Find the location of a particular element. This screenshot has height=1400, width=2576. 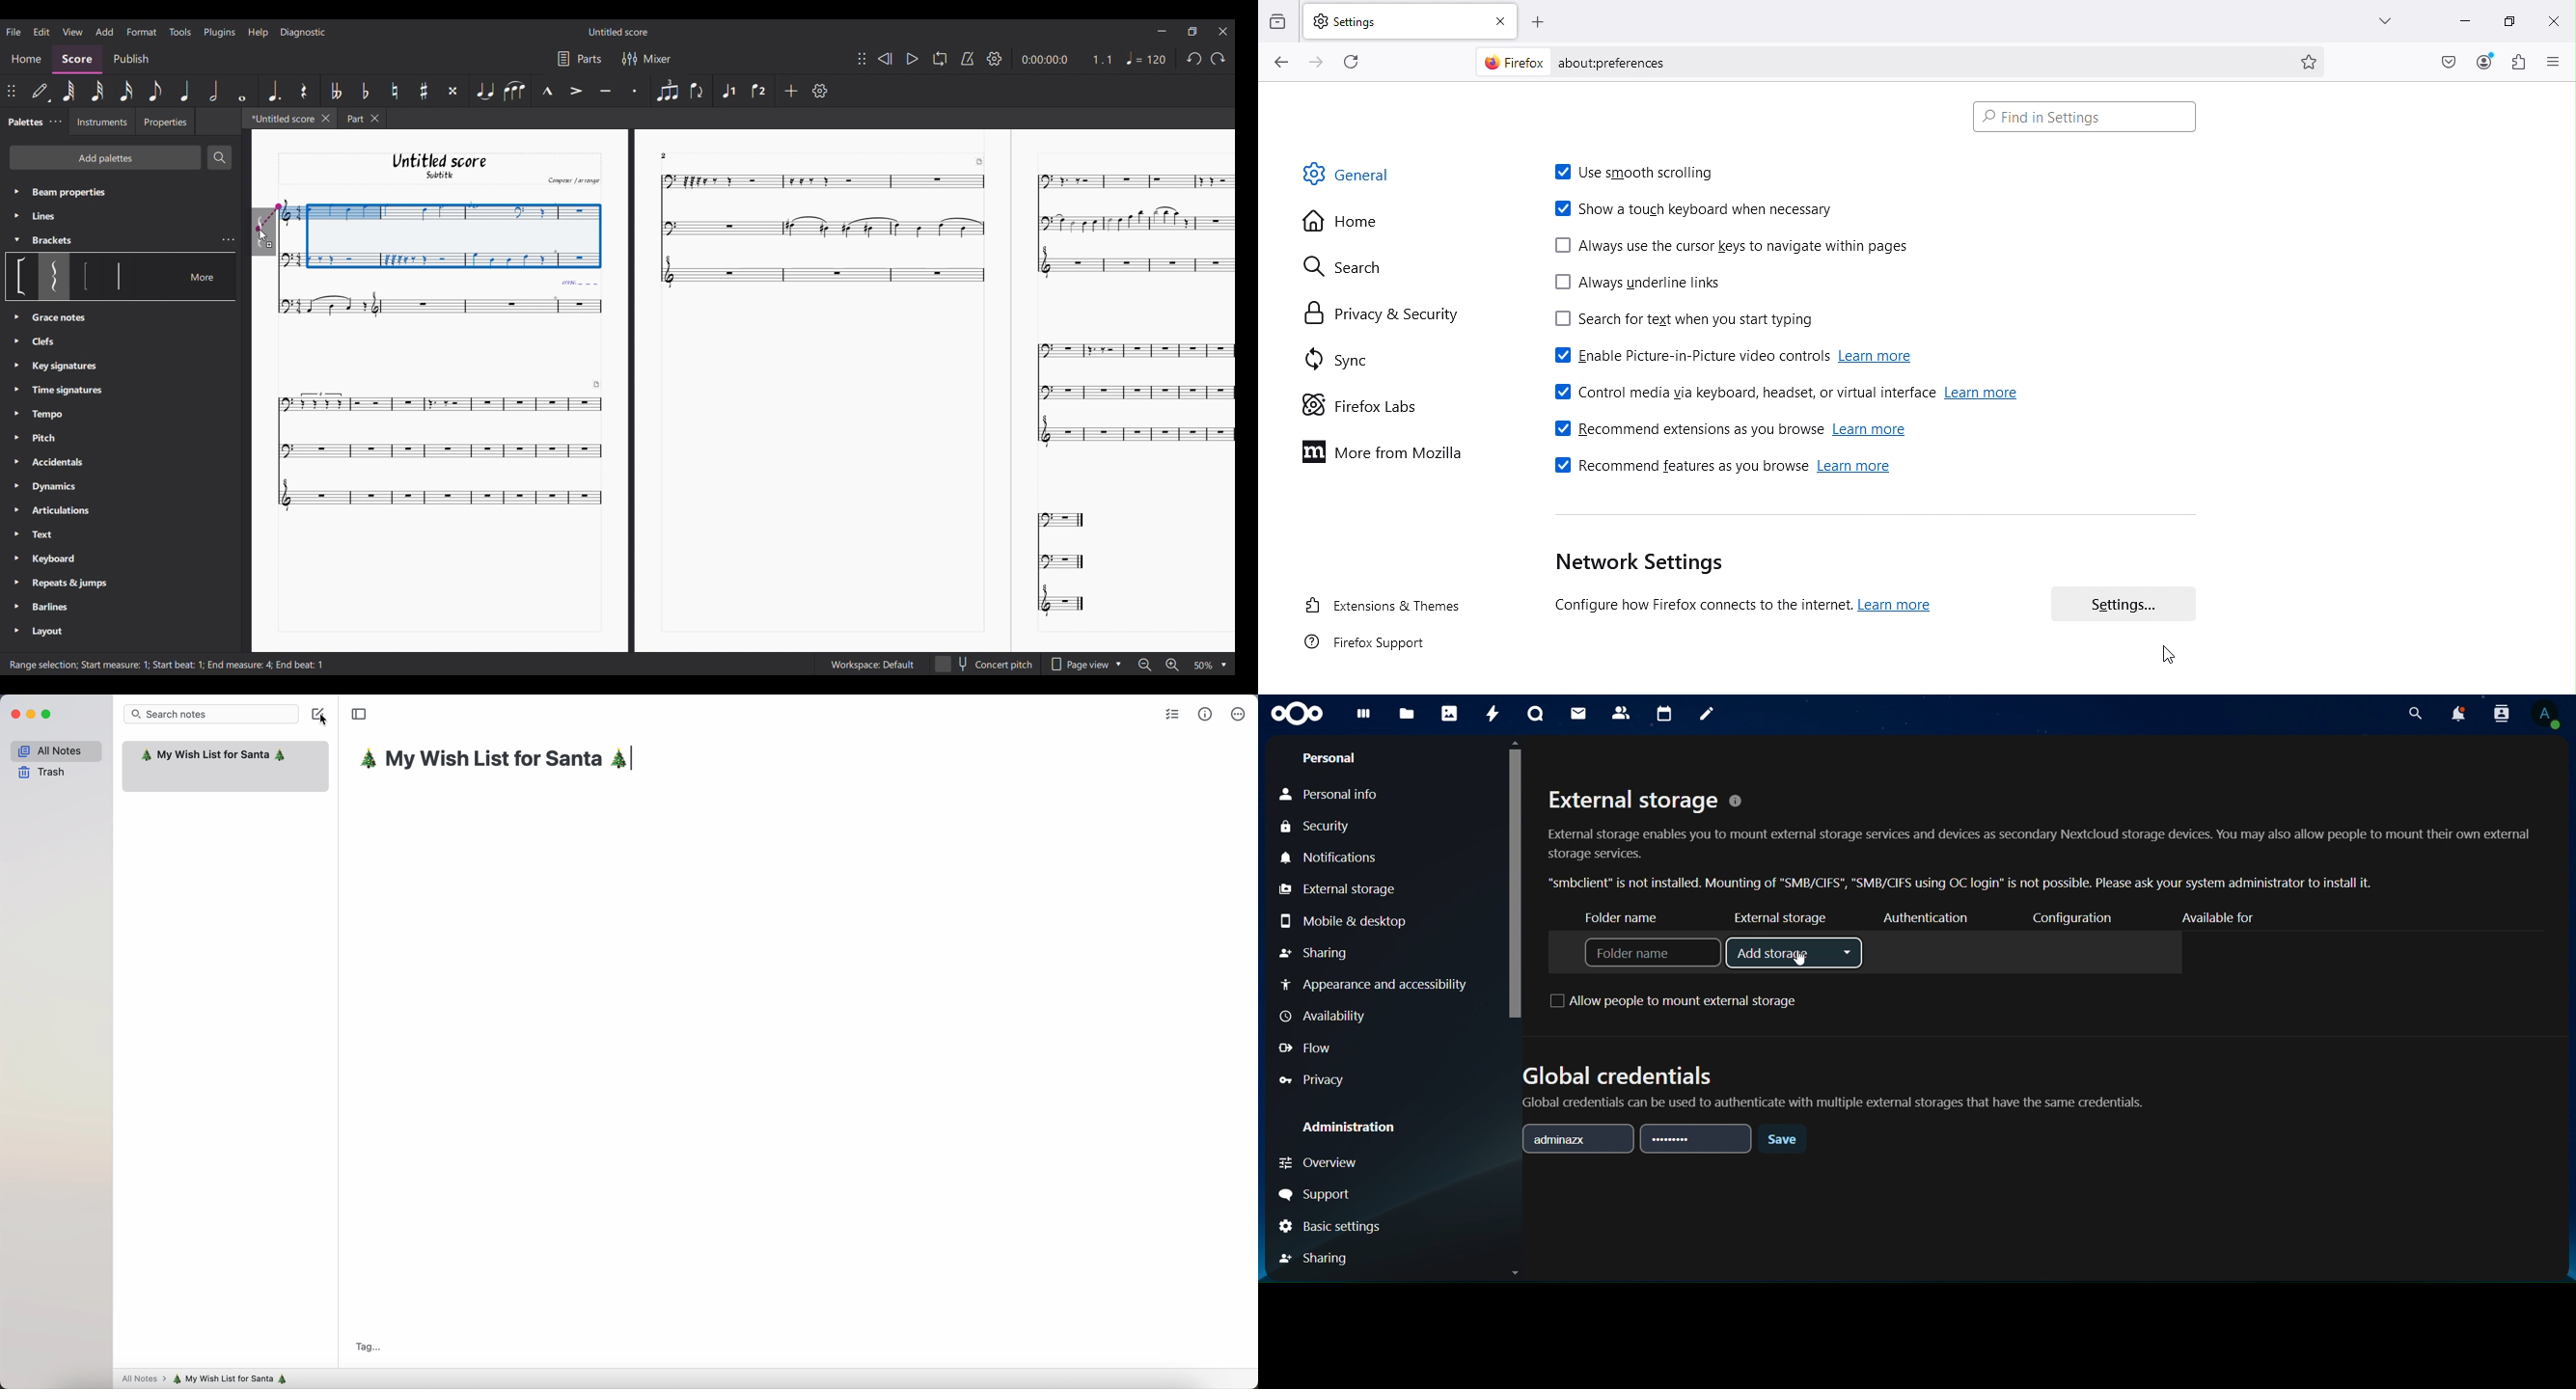

external storage is located at coordinates (1780, 918).